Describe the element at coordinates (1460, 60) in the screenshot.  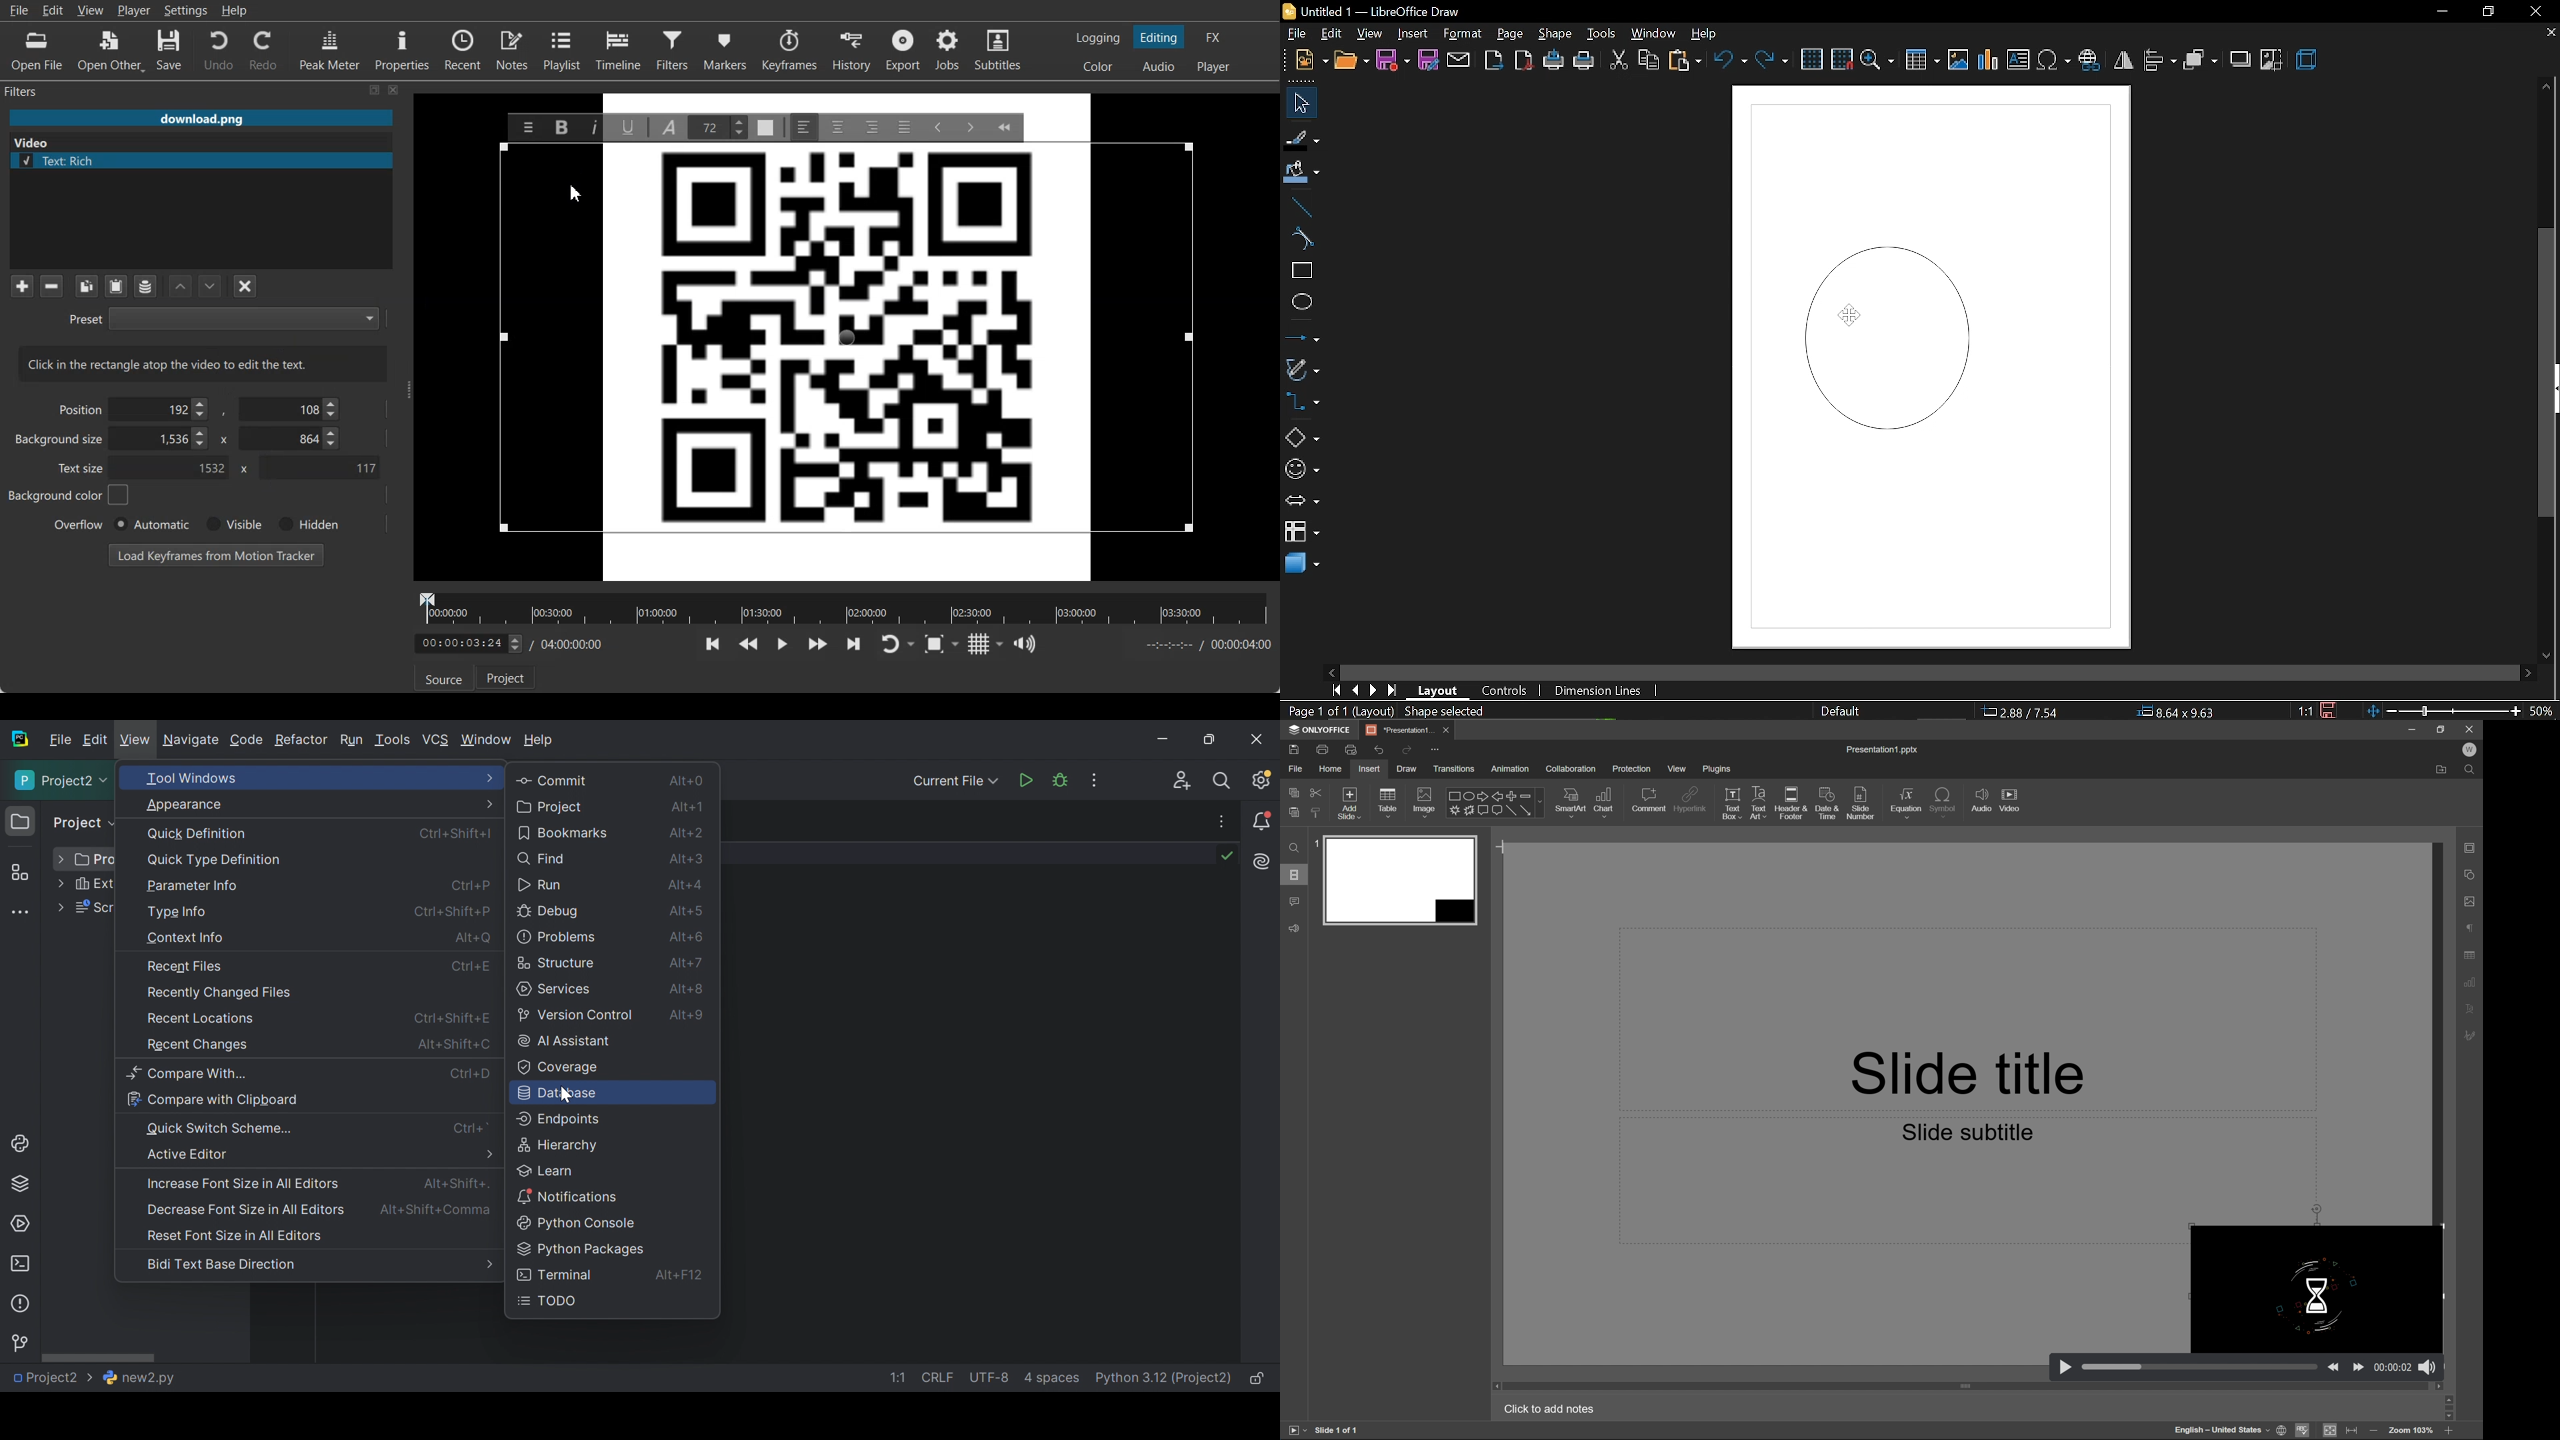
I see `attach` at that location.